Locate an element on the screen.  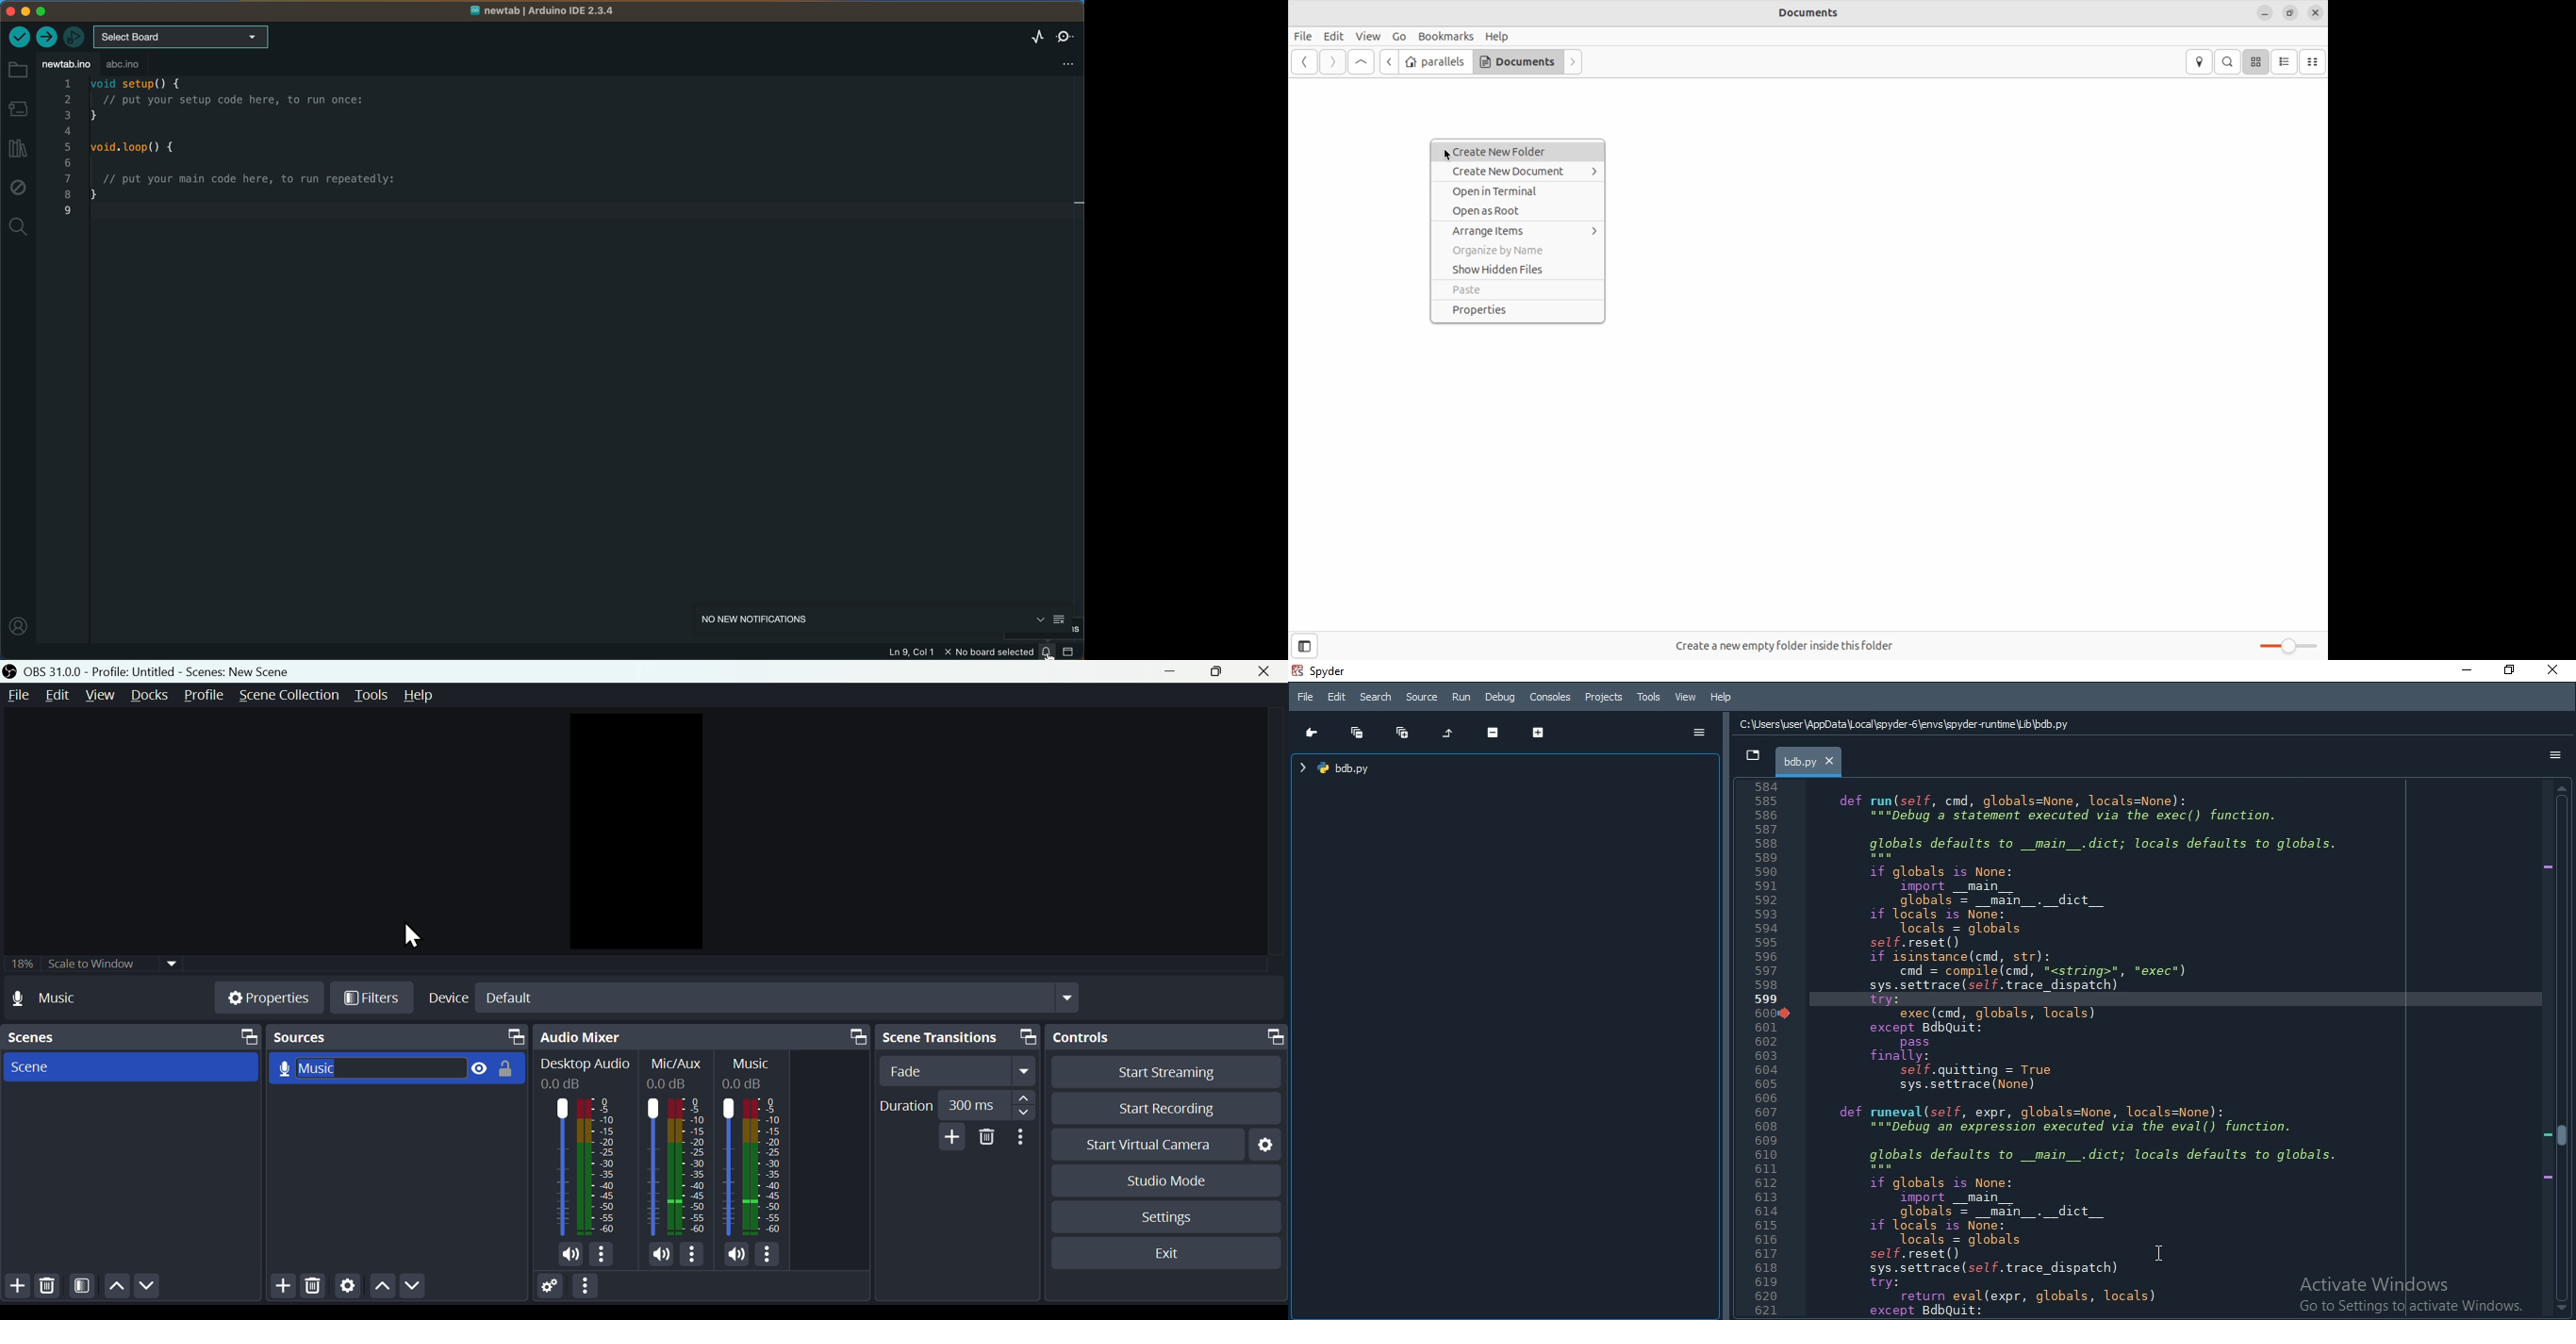
Studio mode is located at coordinates (1169, 1181).